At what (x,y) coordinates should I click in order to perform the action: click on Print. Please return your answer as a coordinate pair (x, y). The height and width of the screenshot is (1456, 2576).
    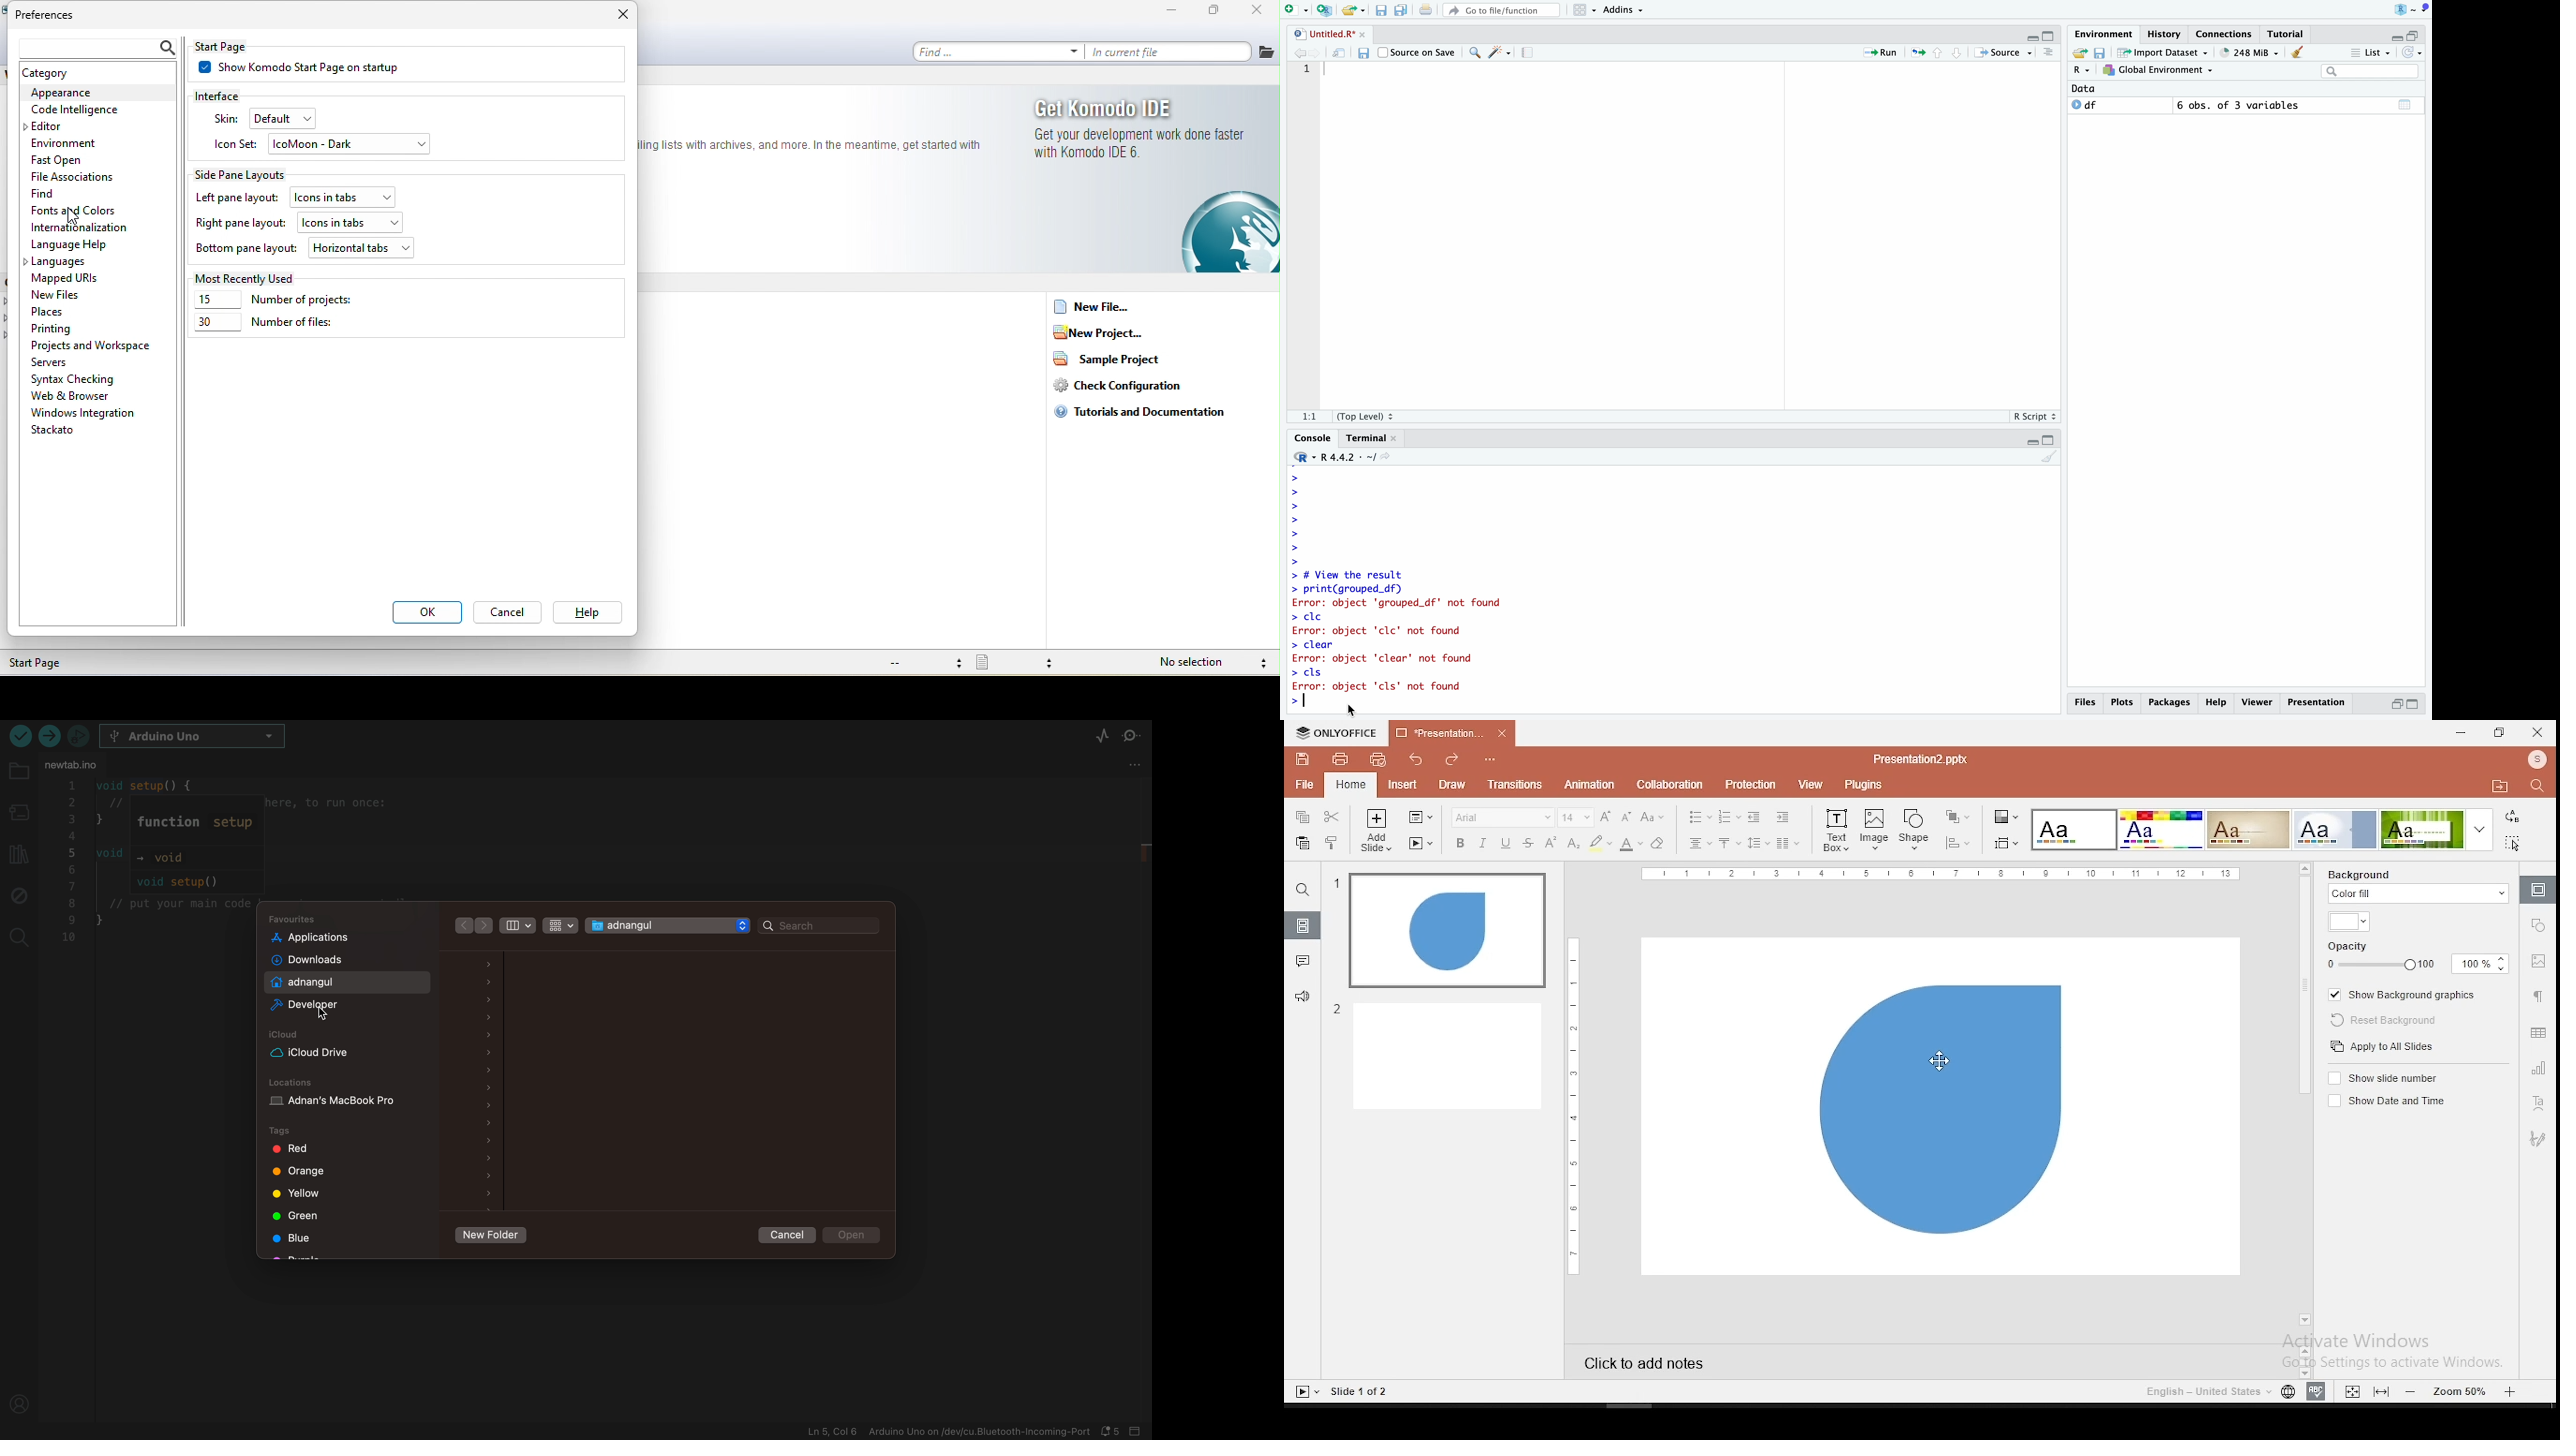
    Looking at the image, I should click on (1426, 10).